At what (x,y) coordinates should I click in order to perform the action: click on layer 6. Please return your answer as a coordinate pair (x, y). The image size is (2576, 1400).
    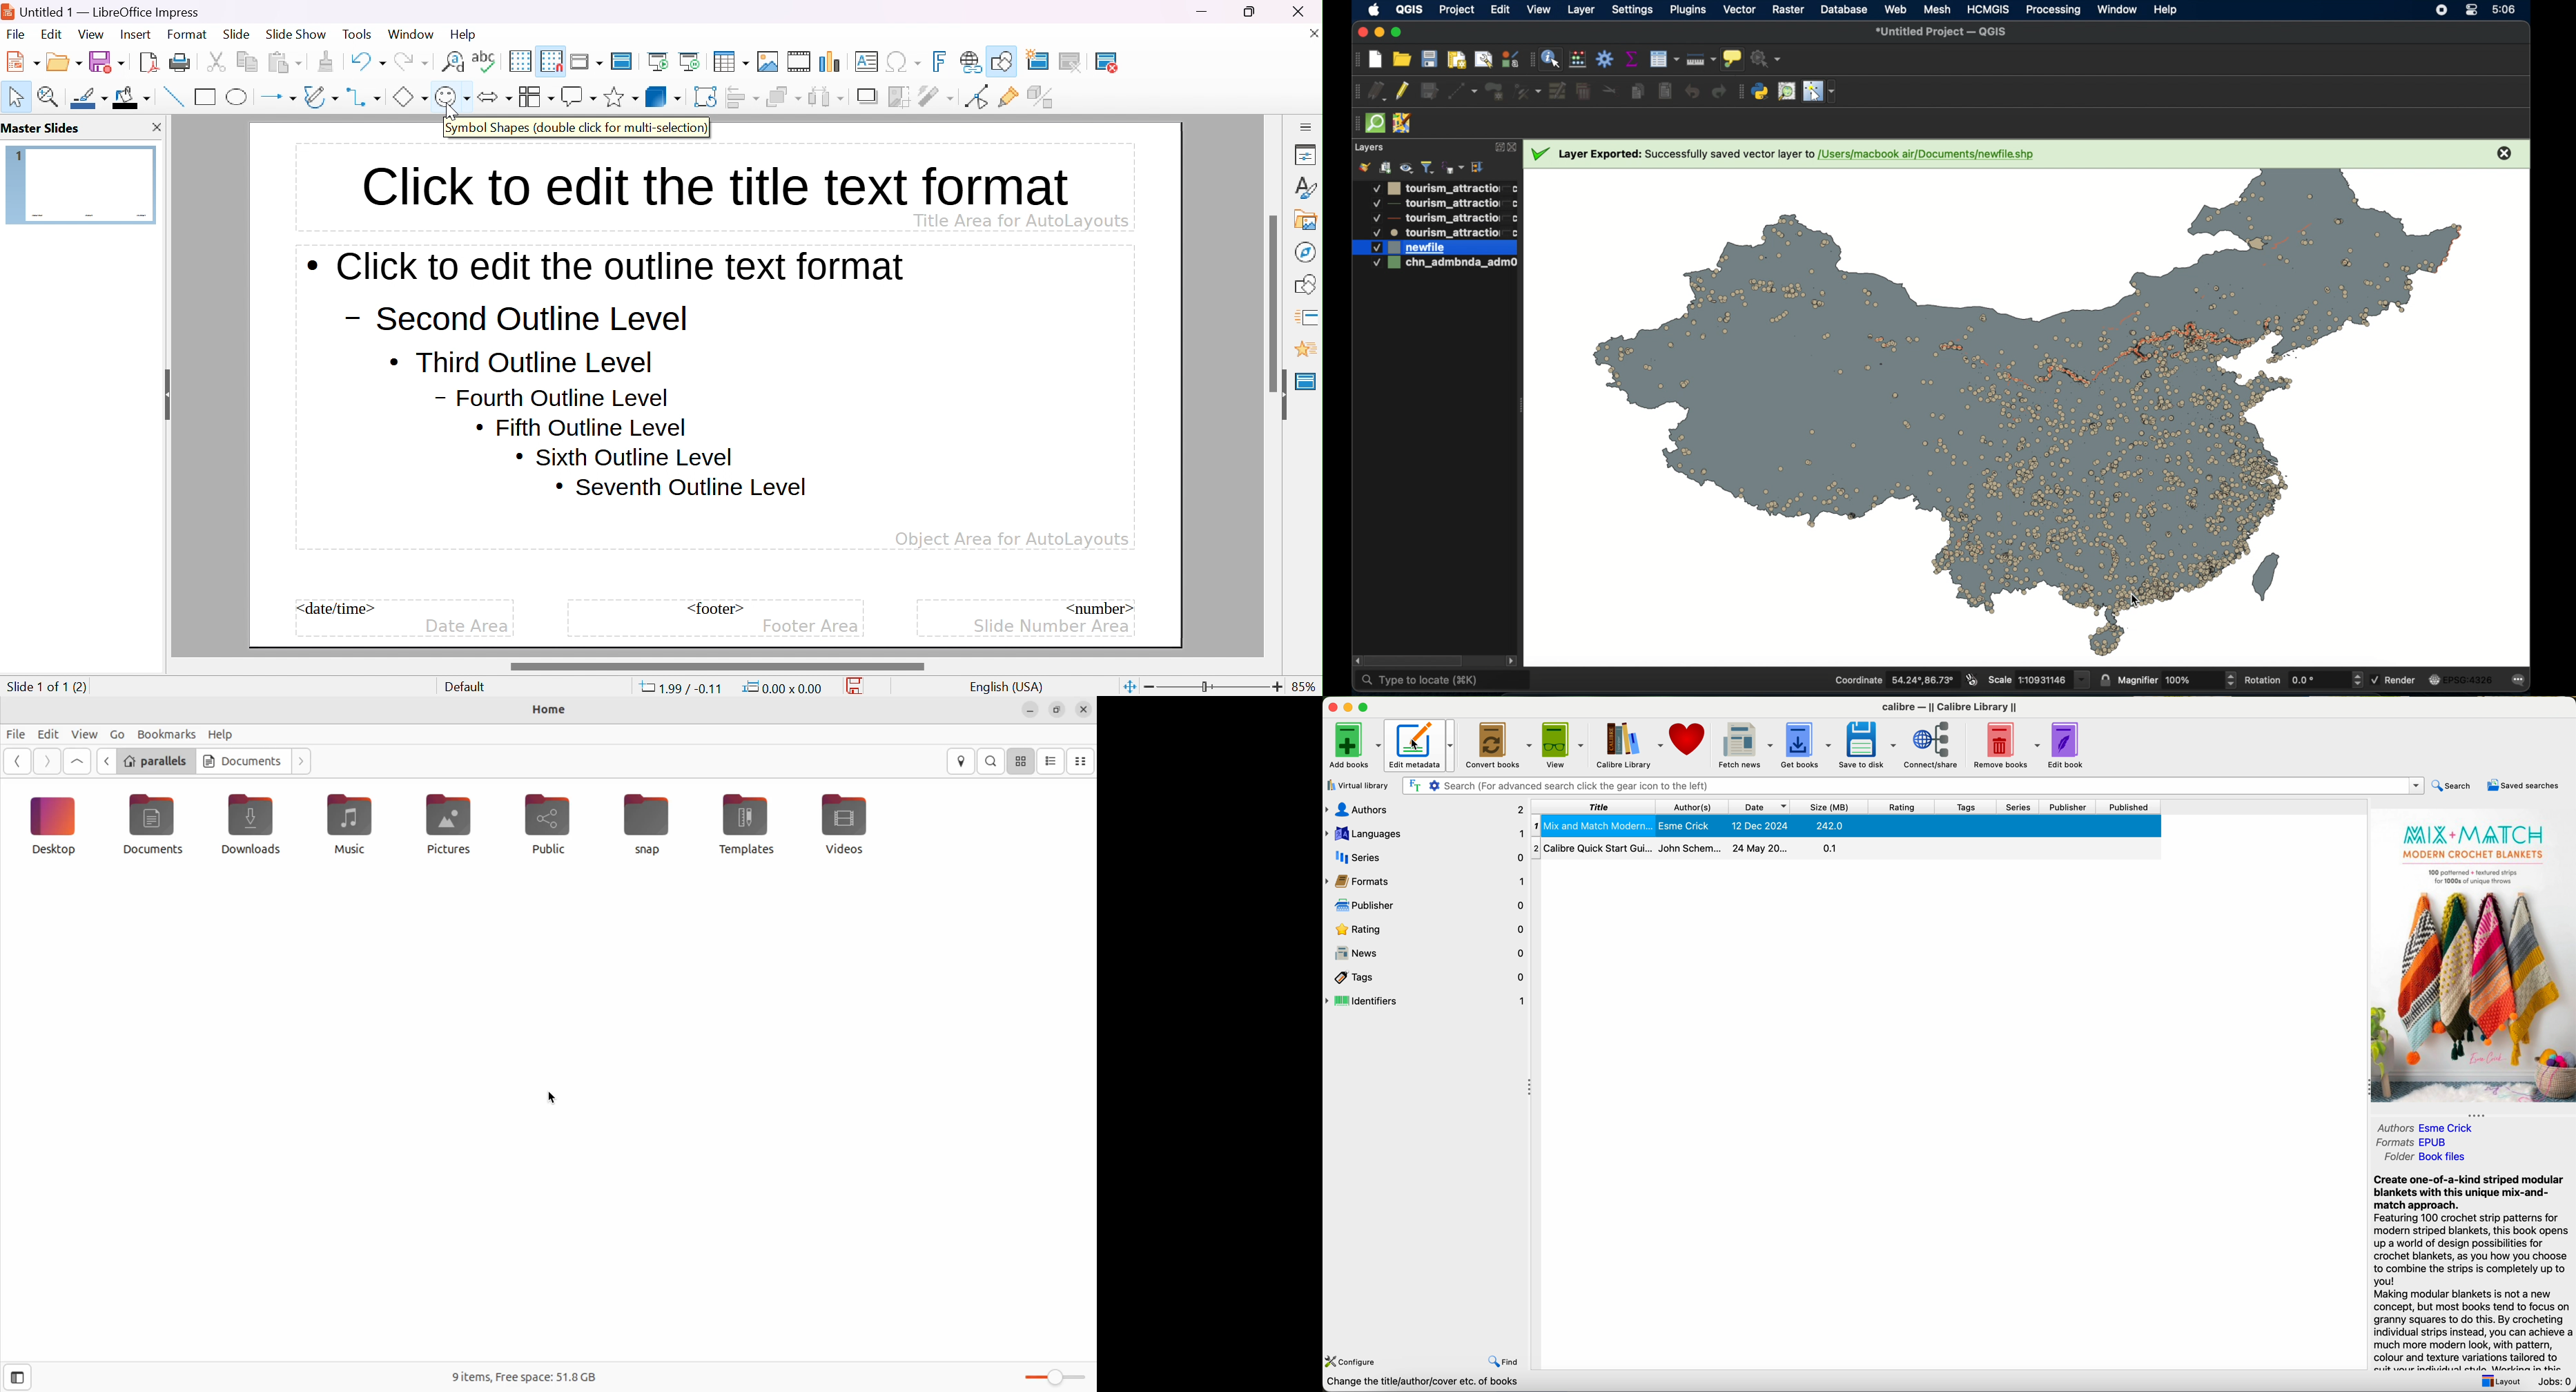
    Looking at the image, I should click on (1435, 265).